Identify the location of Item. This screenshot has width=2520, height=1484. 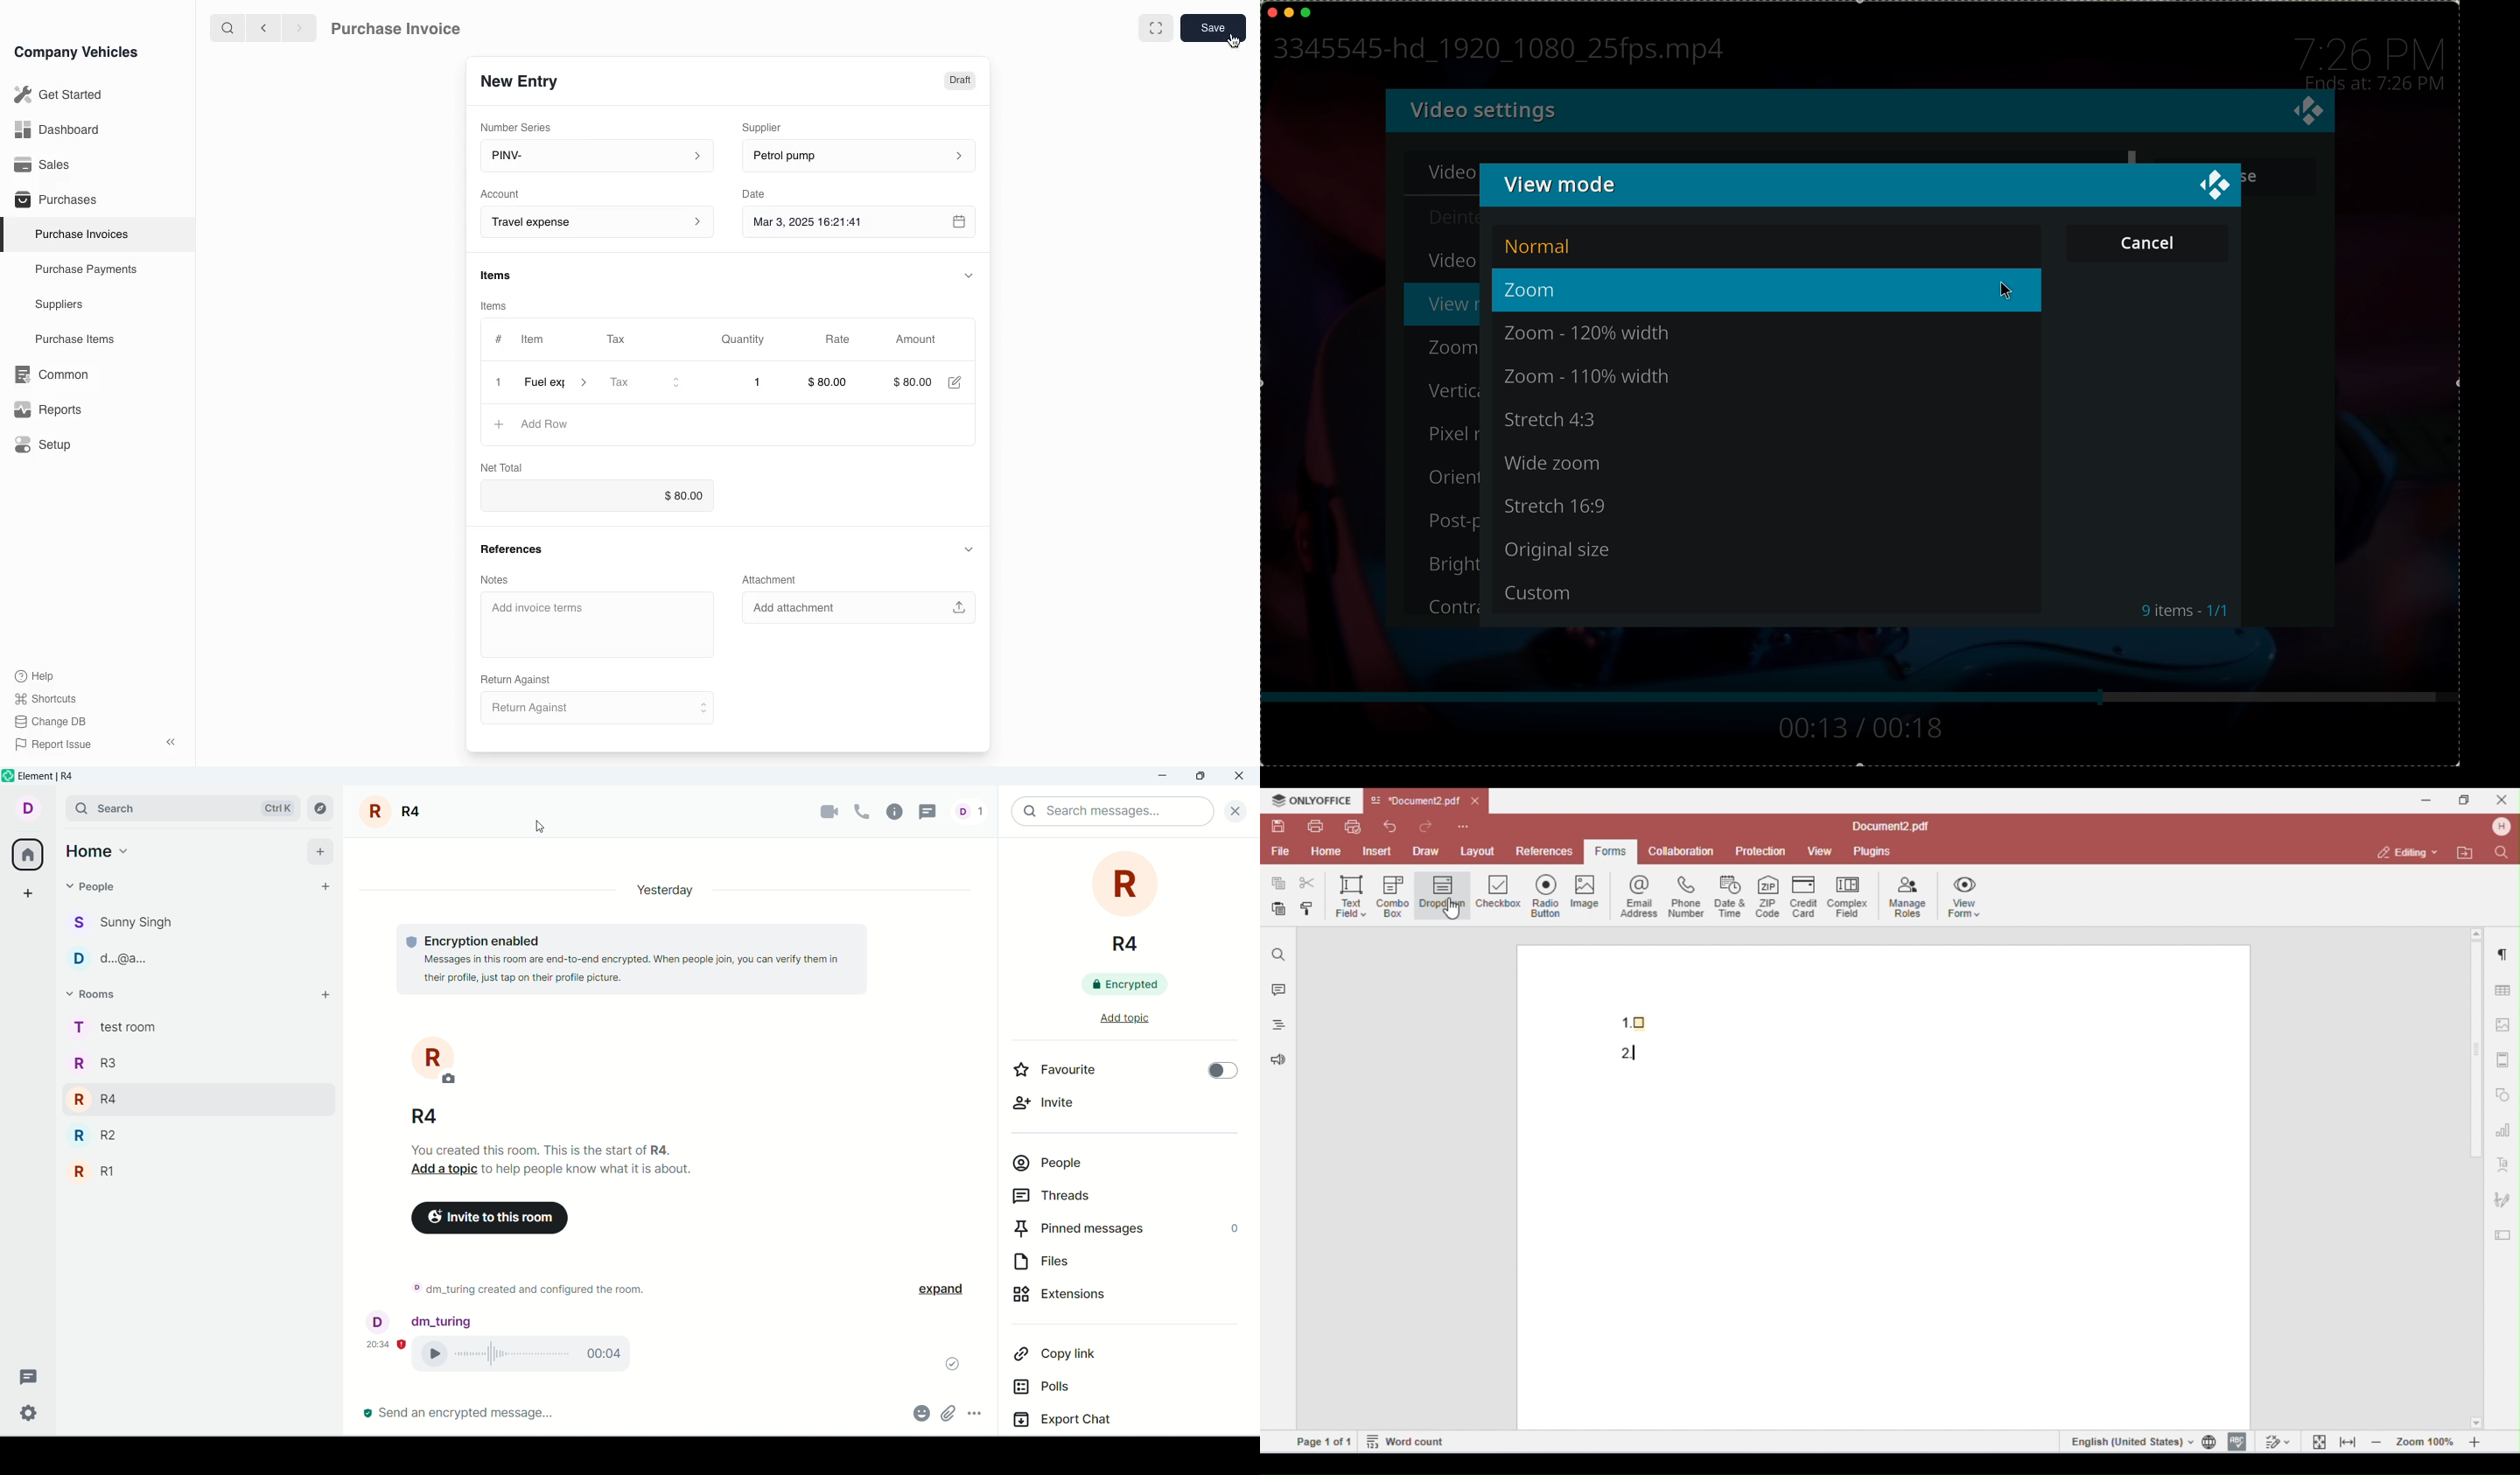
(531, 341).